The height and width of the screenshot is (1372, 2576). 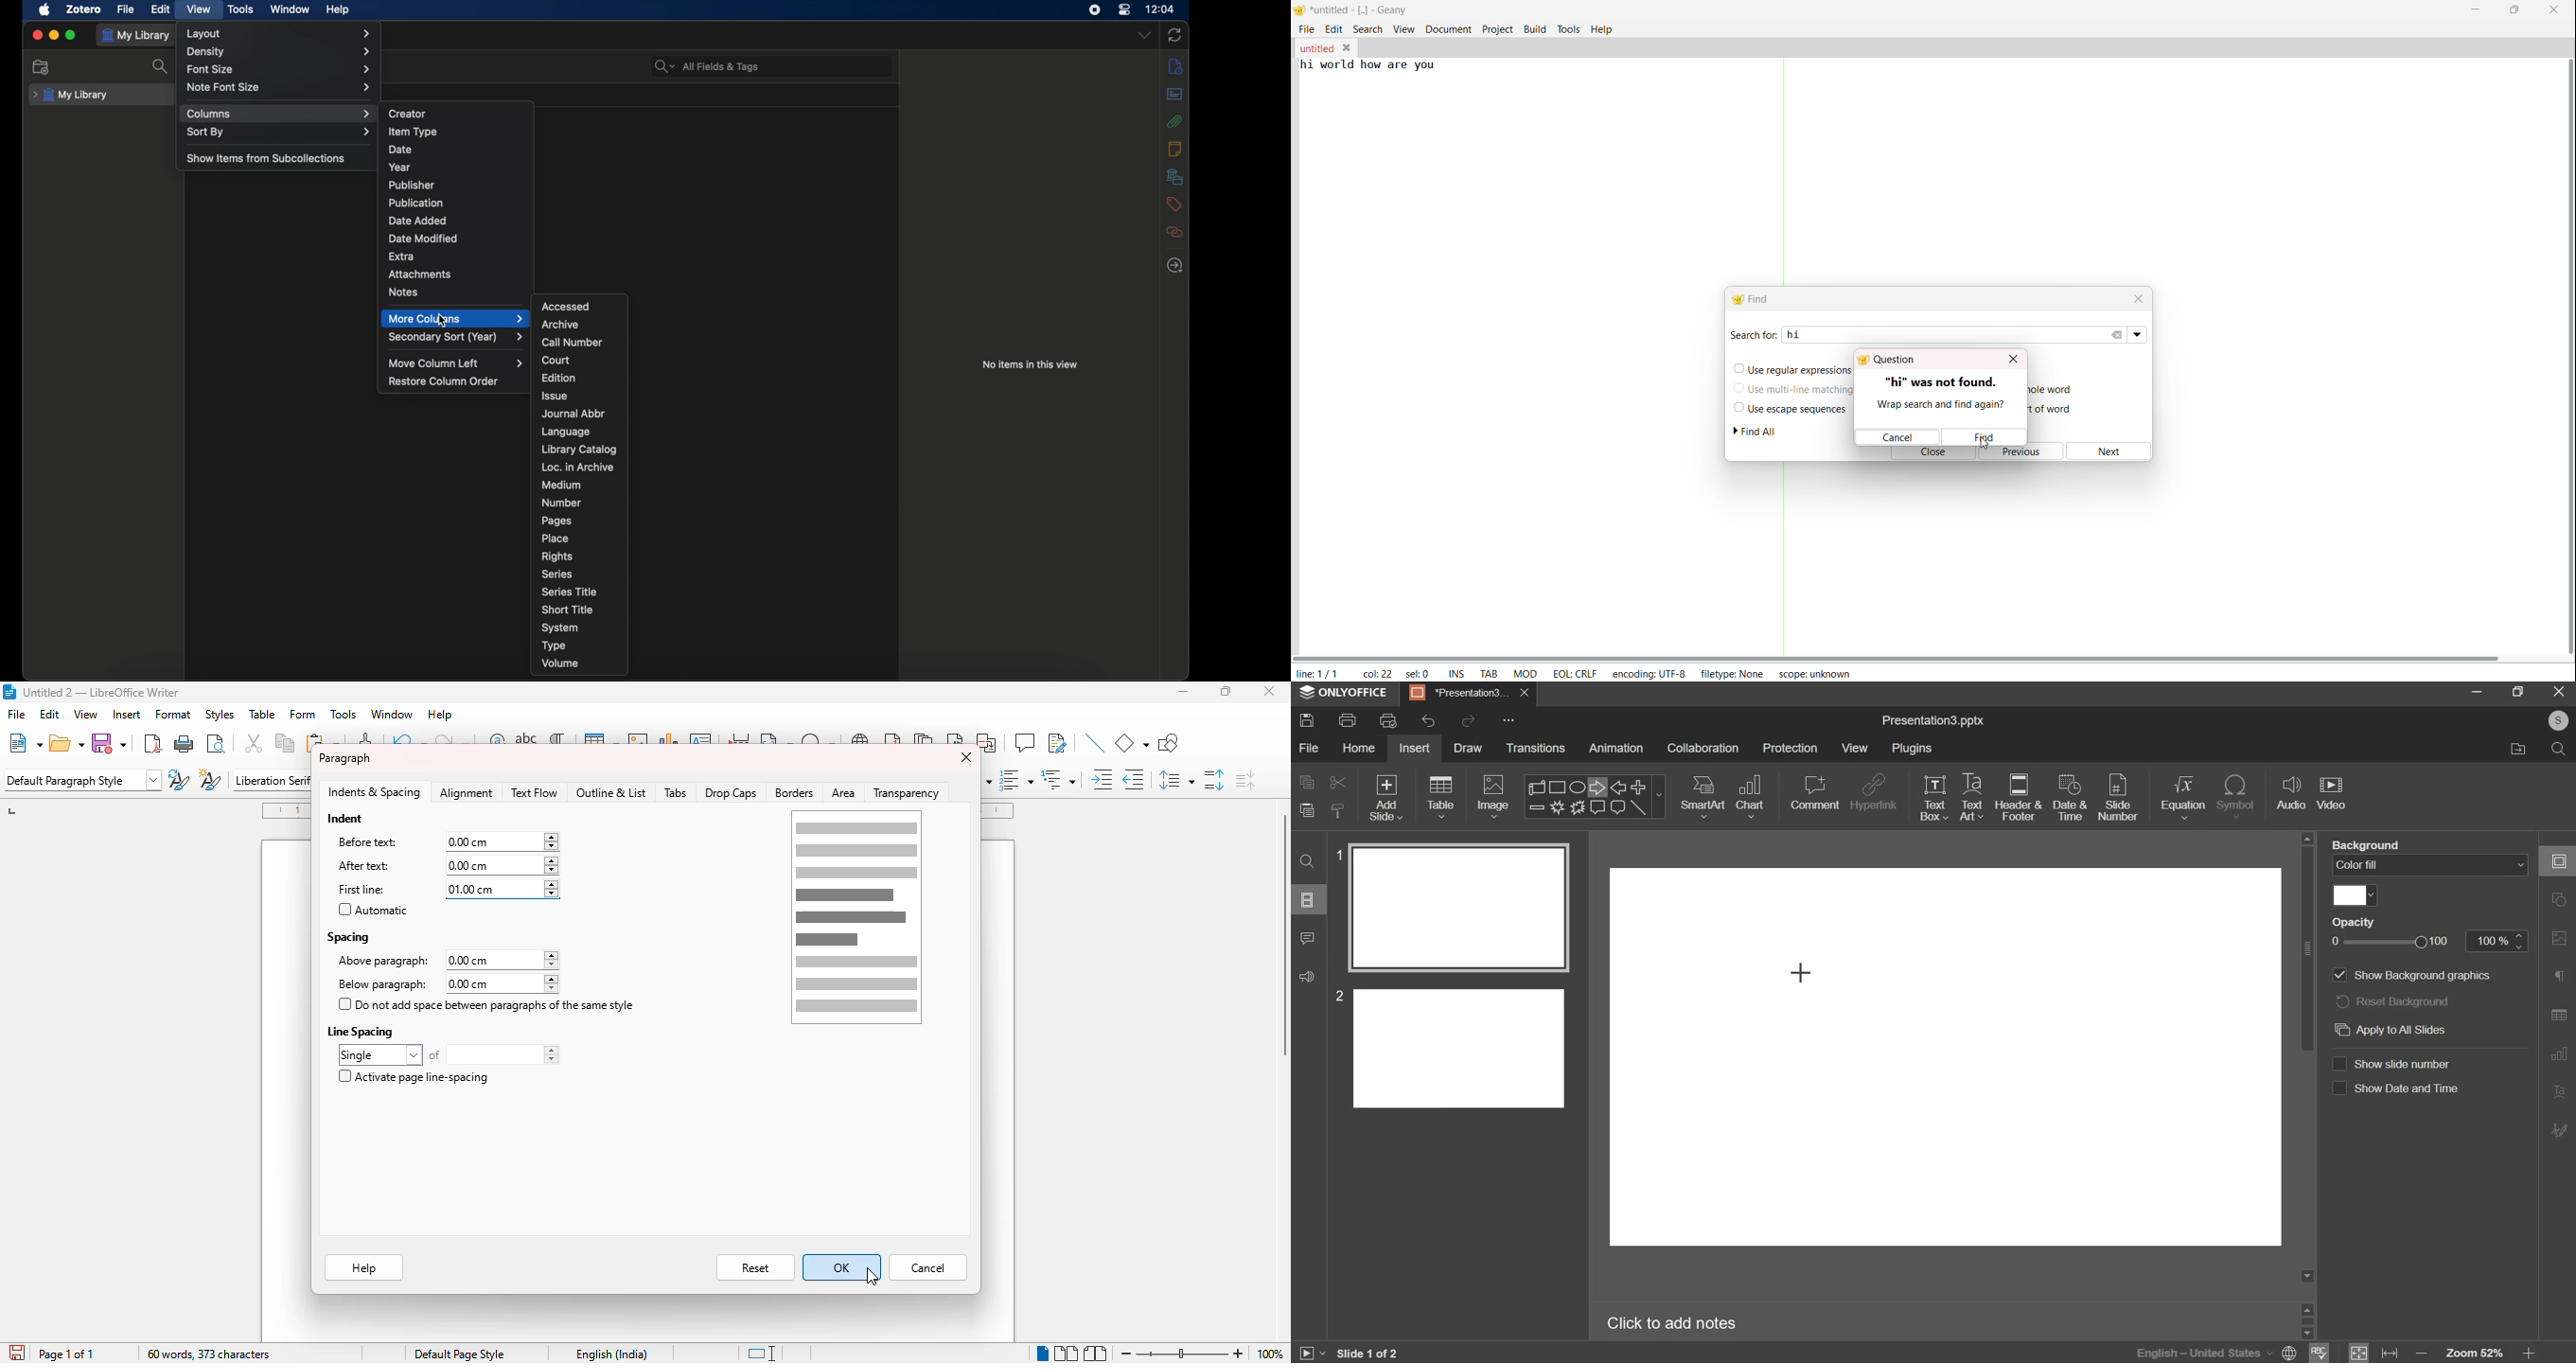 I want to click on document, so click(x=1447, y=29).